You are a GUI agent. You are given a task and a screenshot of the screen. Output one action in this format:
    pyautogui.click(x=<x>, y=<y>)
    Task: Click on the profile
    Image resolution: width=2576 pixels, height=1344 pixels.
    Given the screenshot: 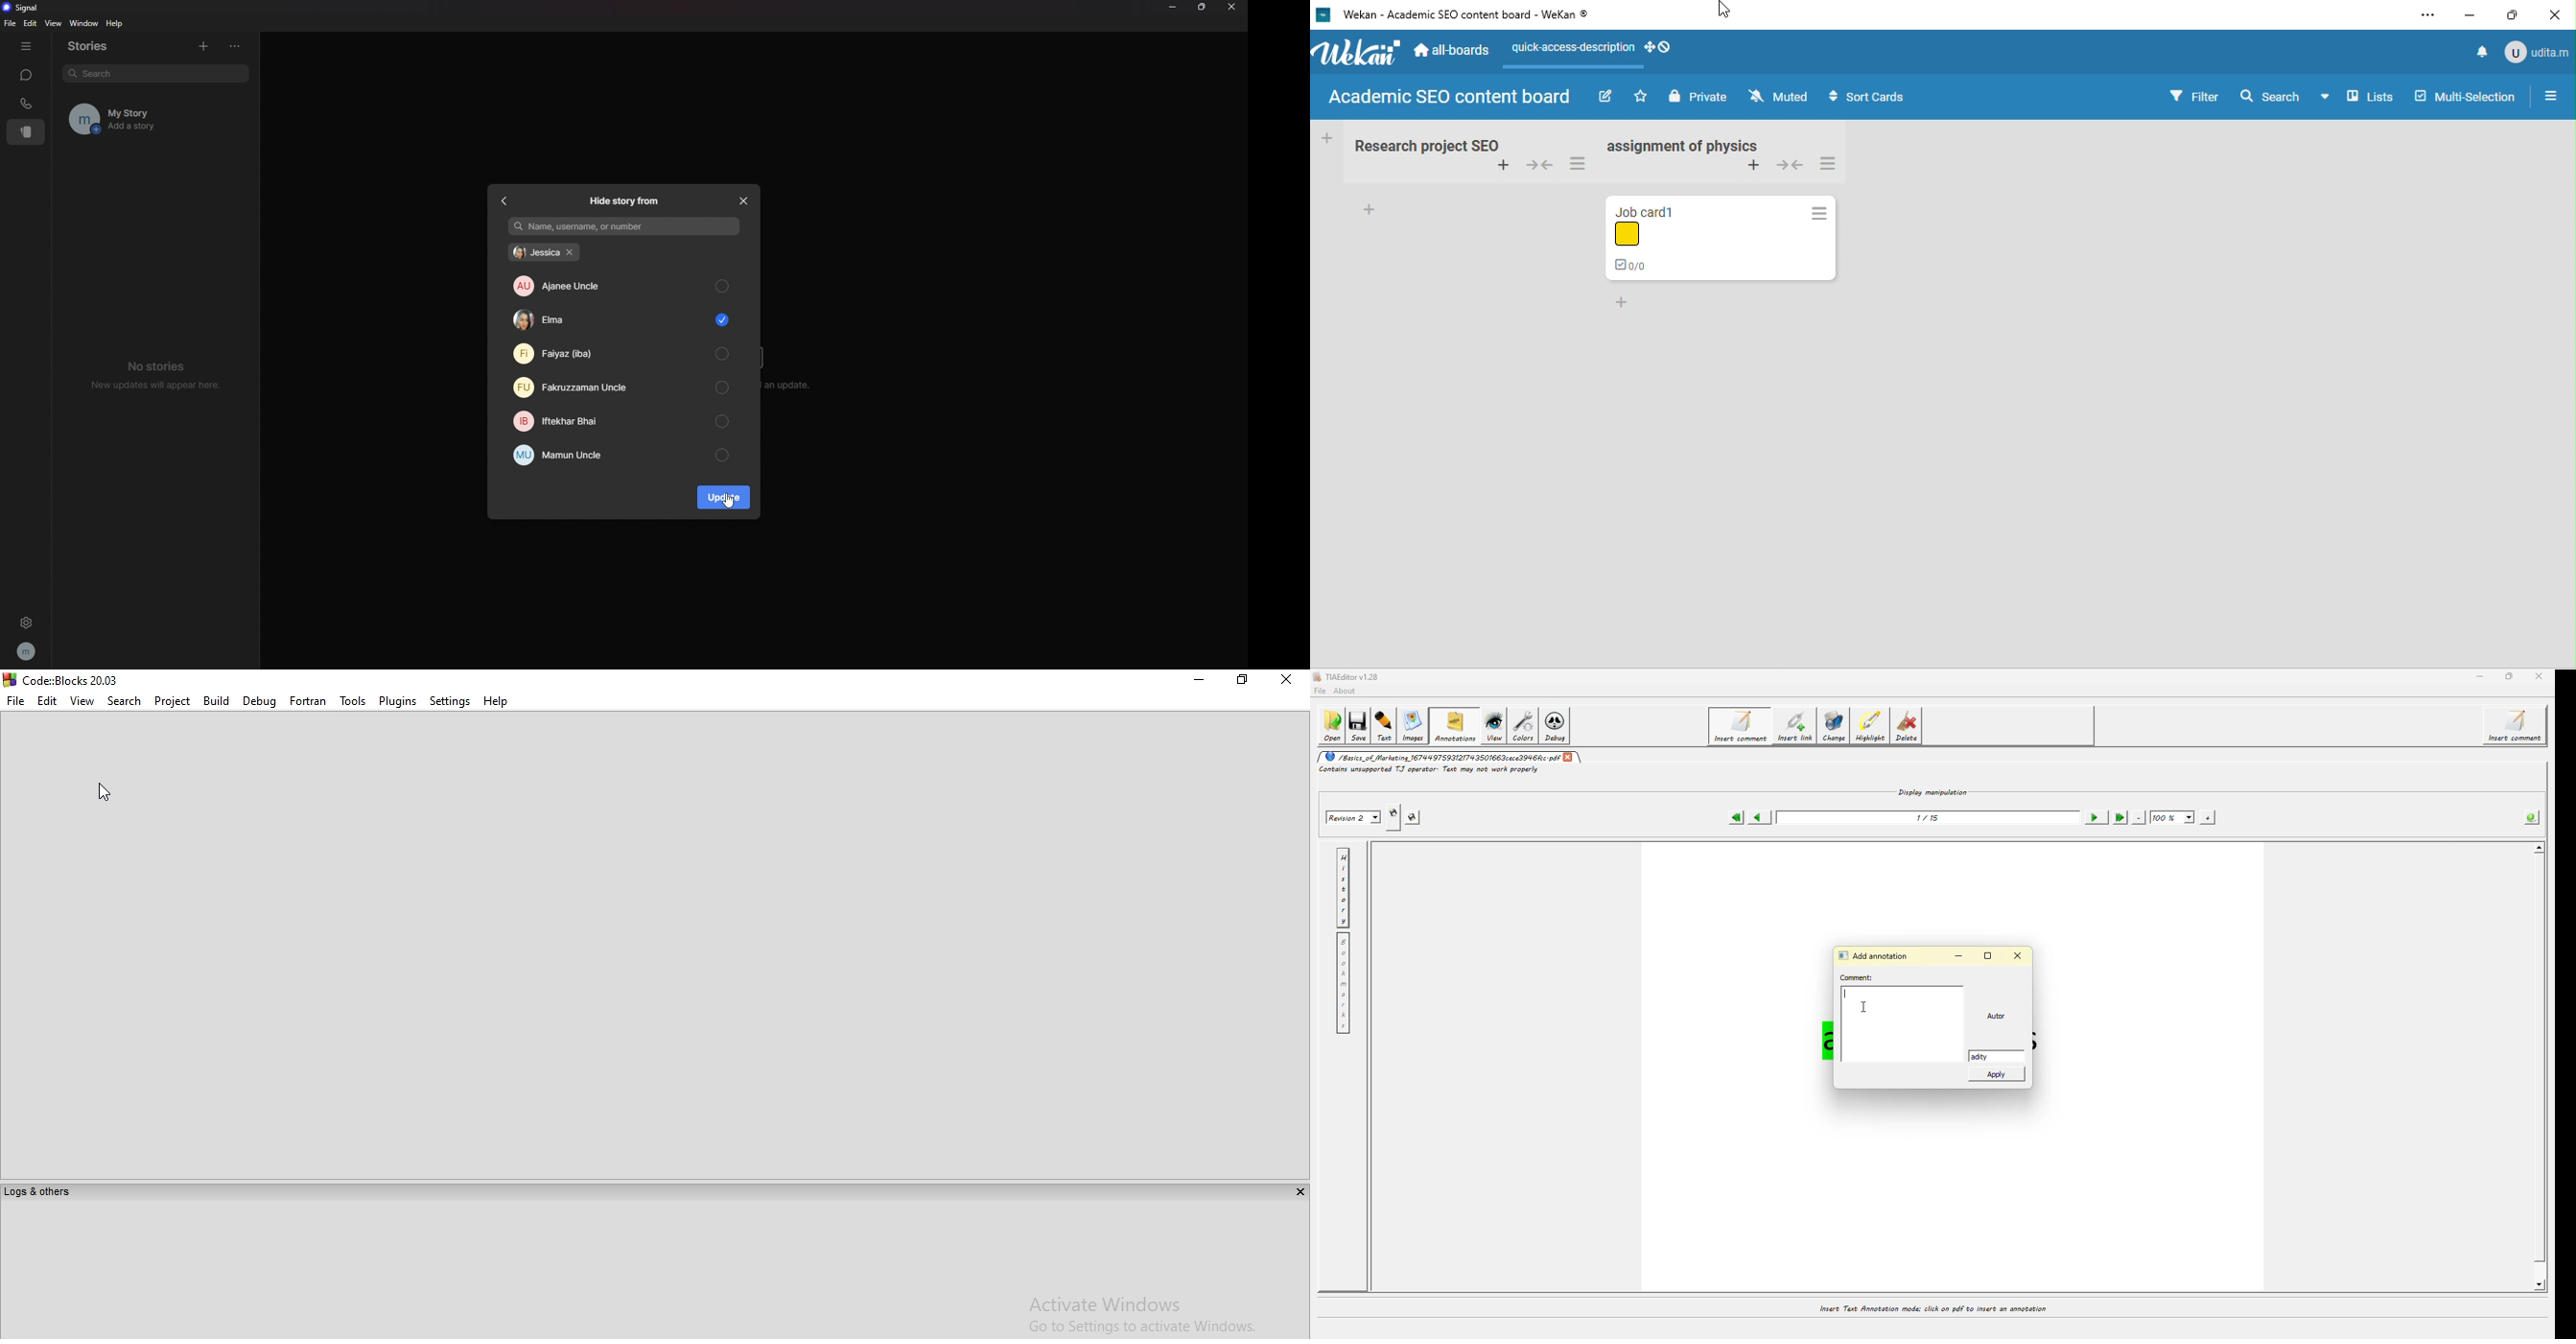 What is the action you would take?
    pyautogui.click(x=27, y=651)
    